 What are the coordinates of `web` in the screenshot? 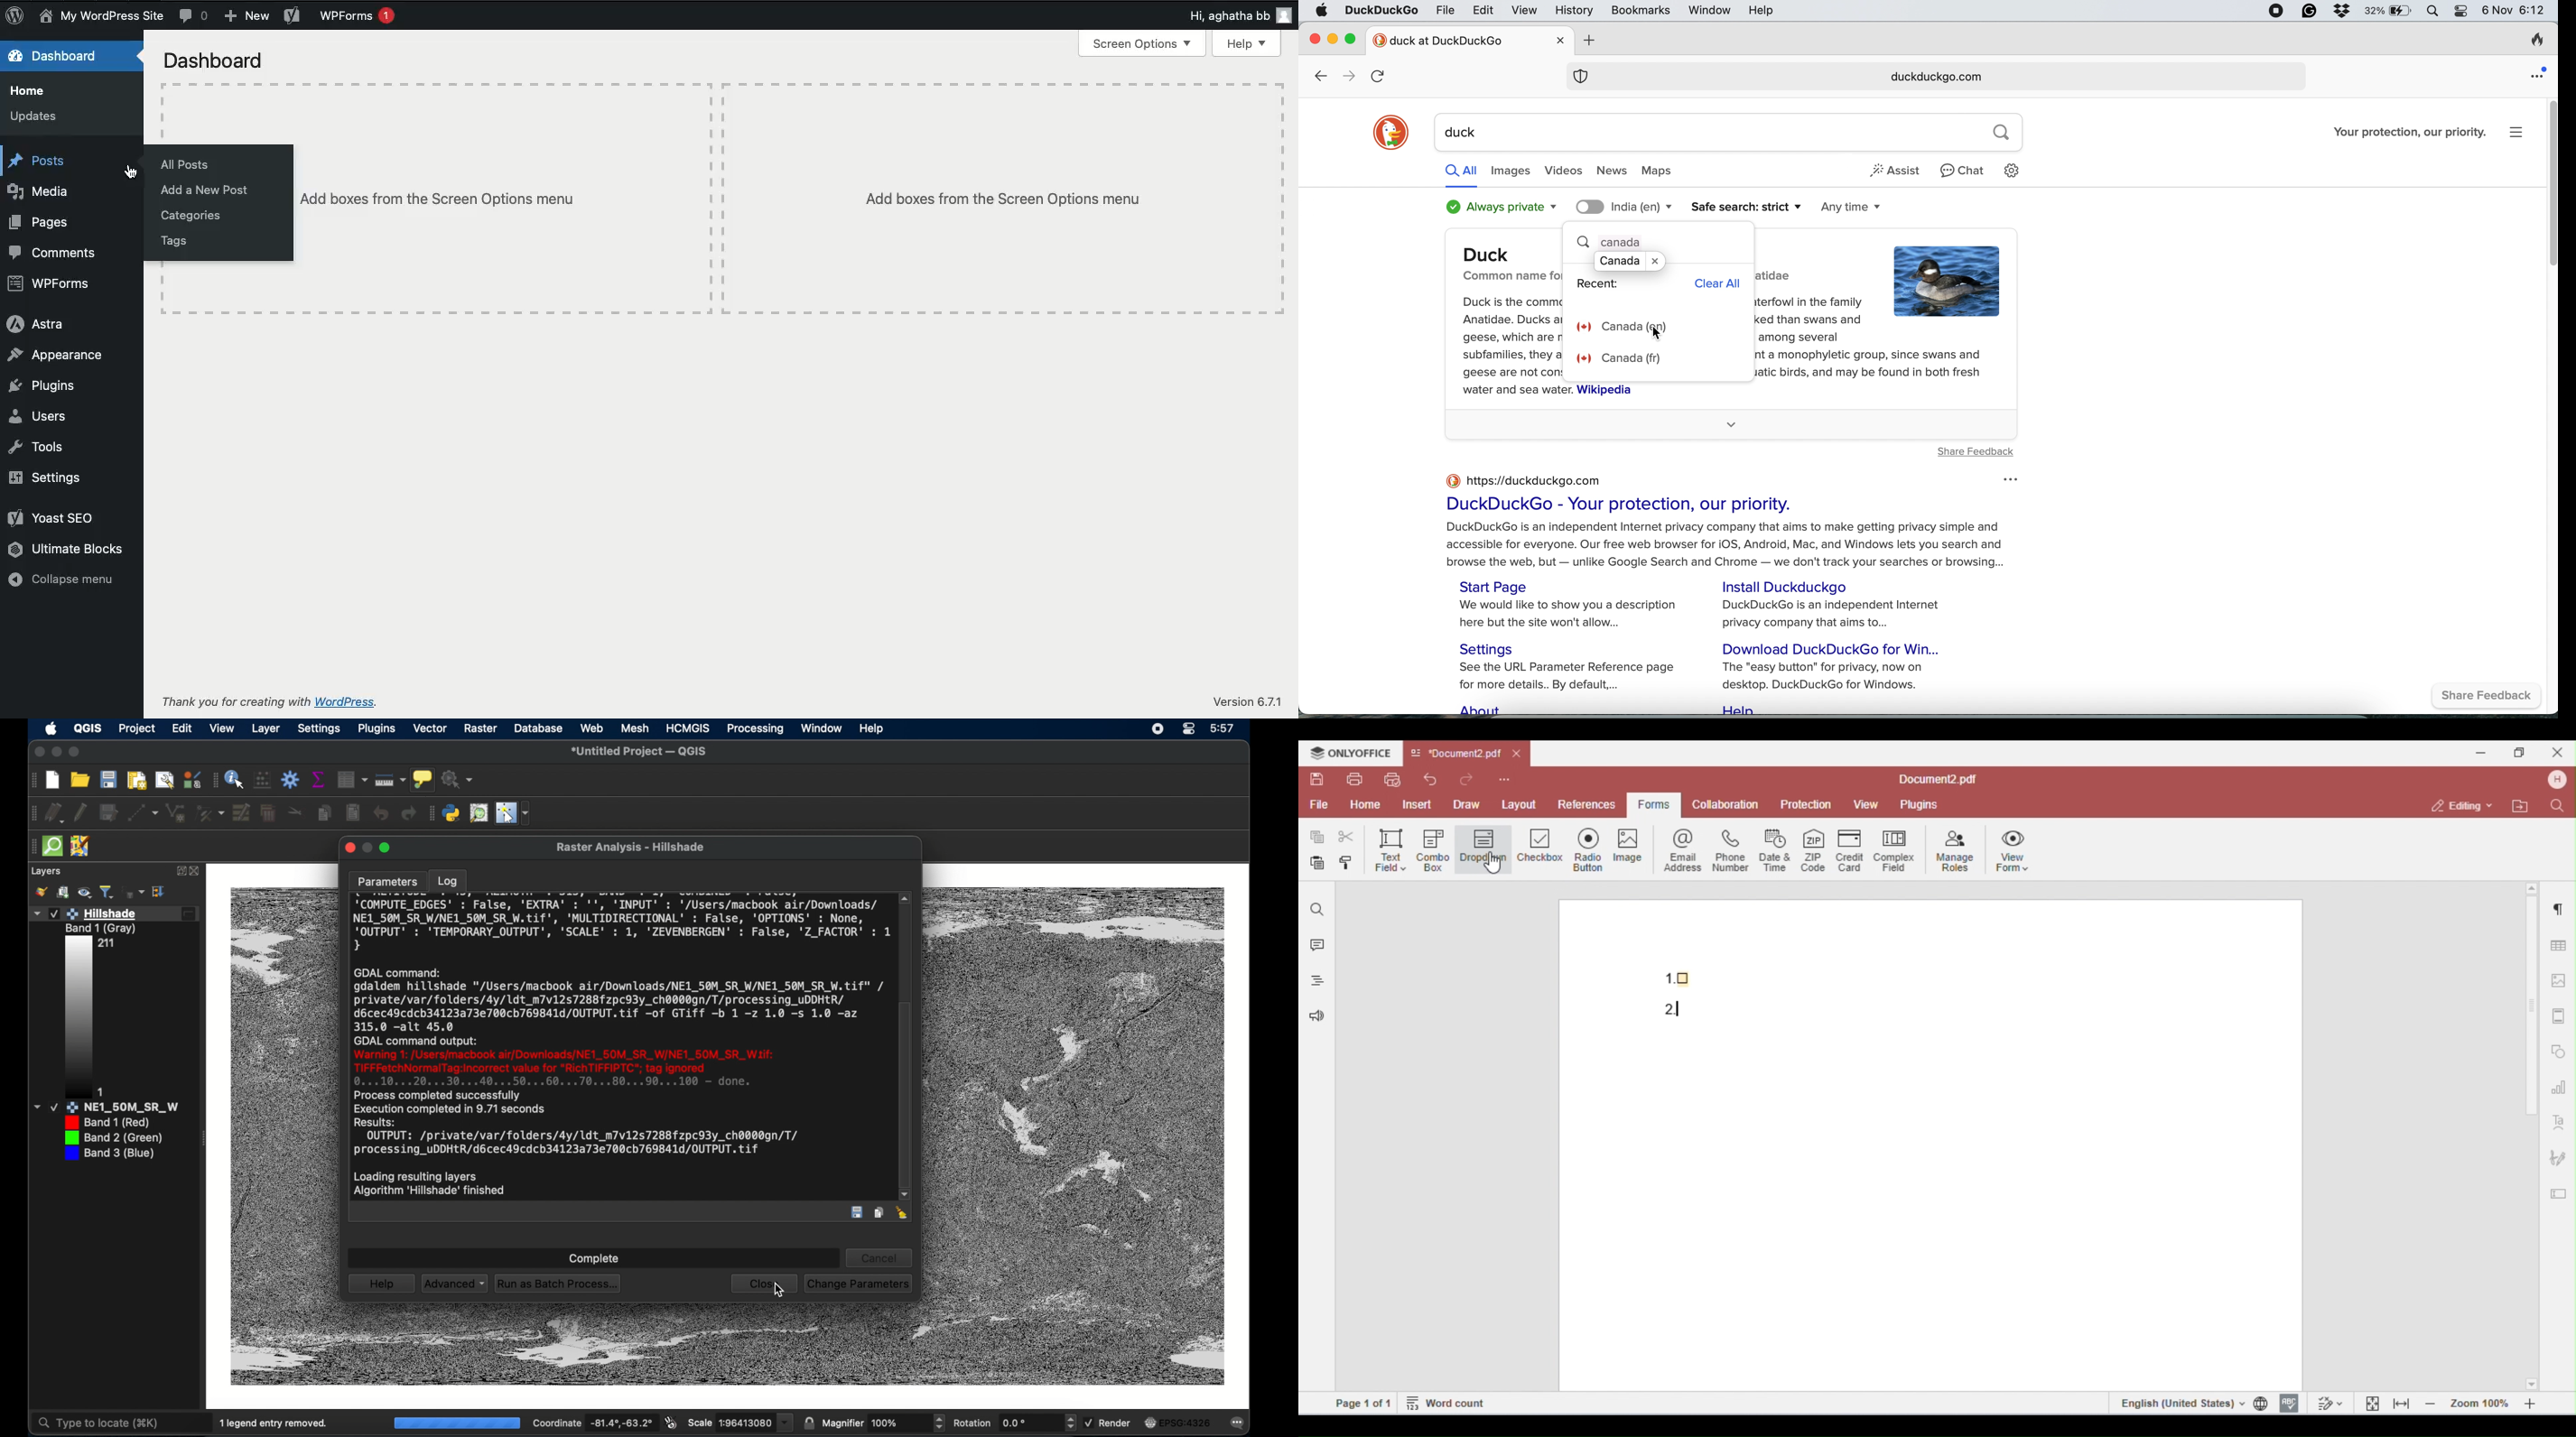 It's located at (592, 728).